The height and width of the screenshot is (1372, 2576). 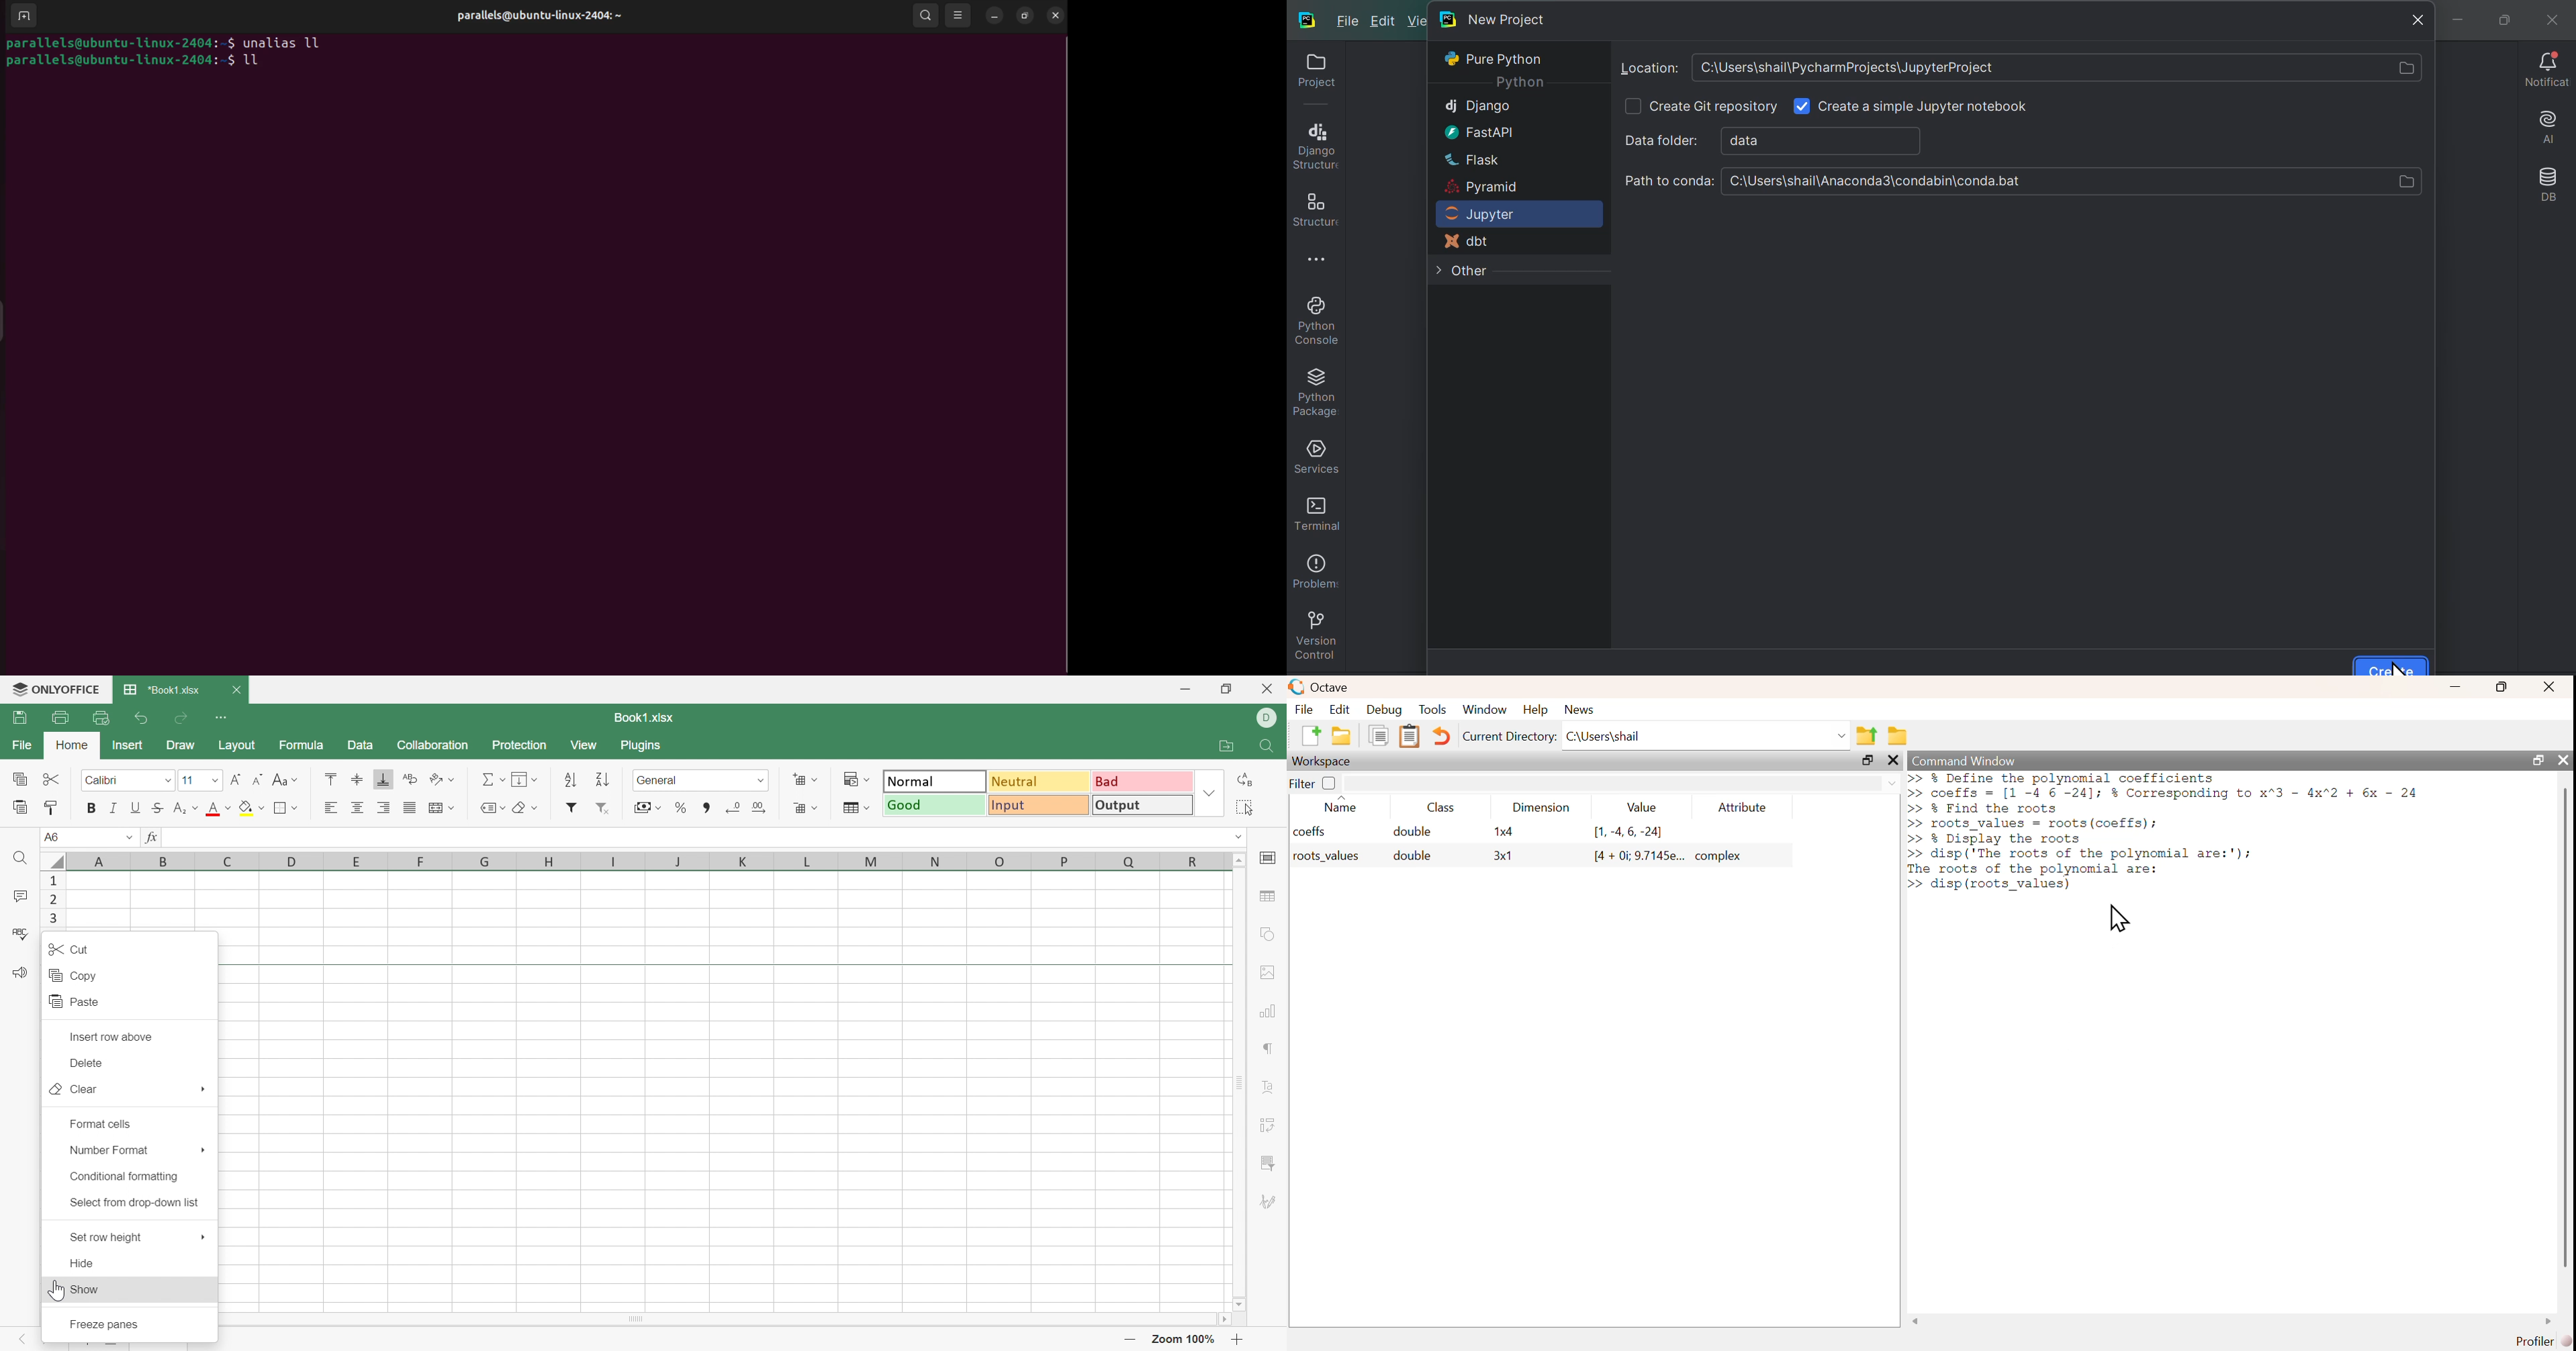 What do you see at coordinates (1323, 856) in the screenshot?
I see `roots values` at bounding box center [1323, 856].